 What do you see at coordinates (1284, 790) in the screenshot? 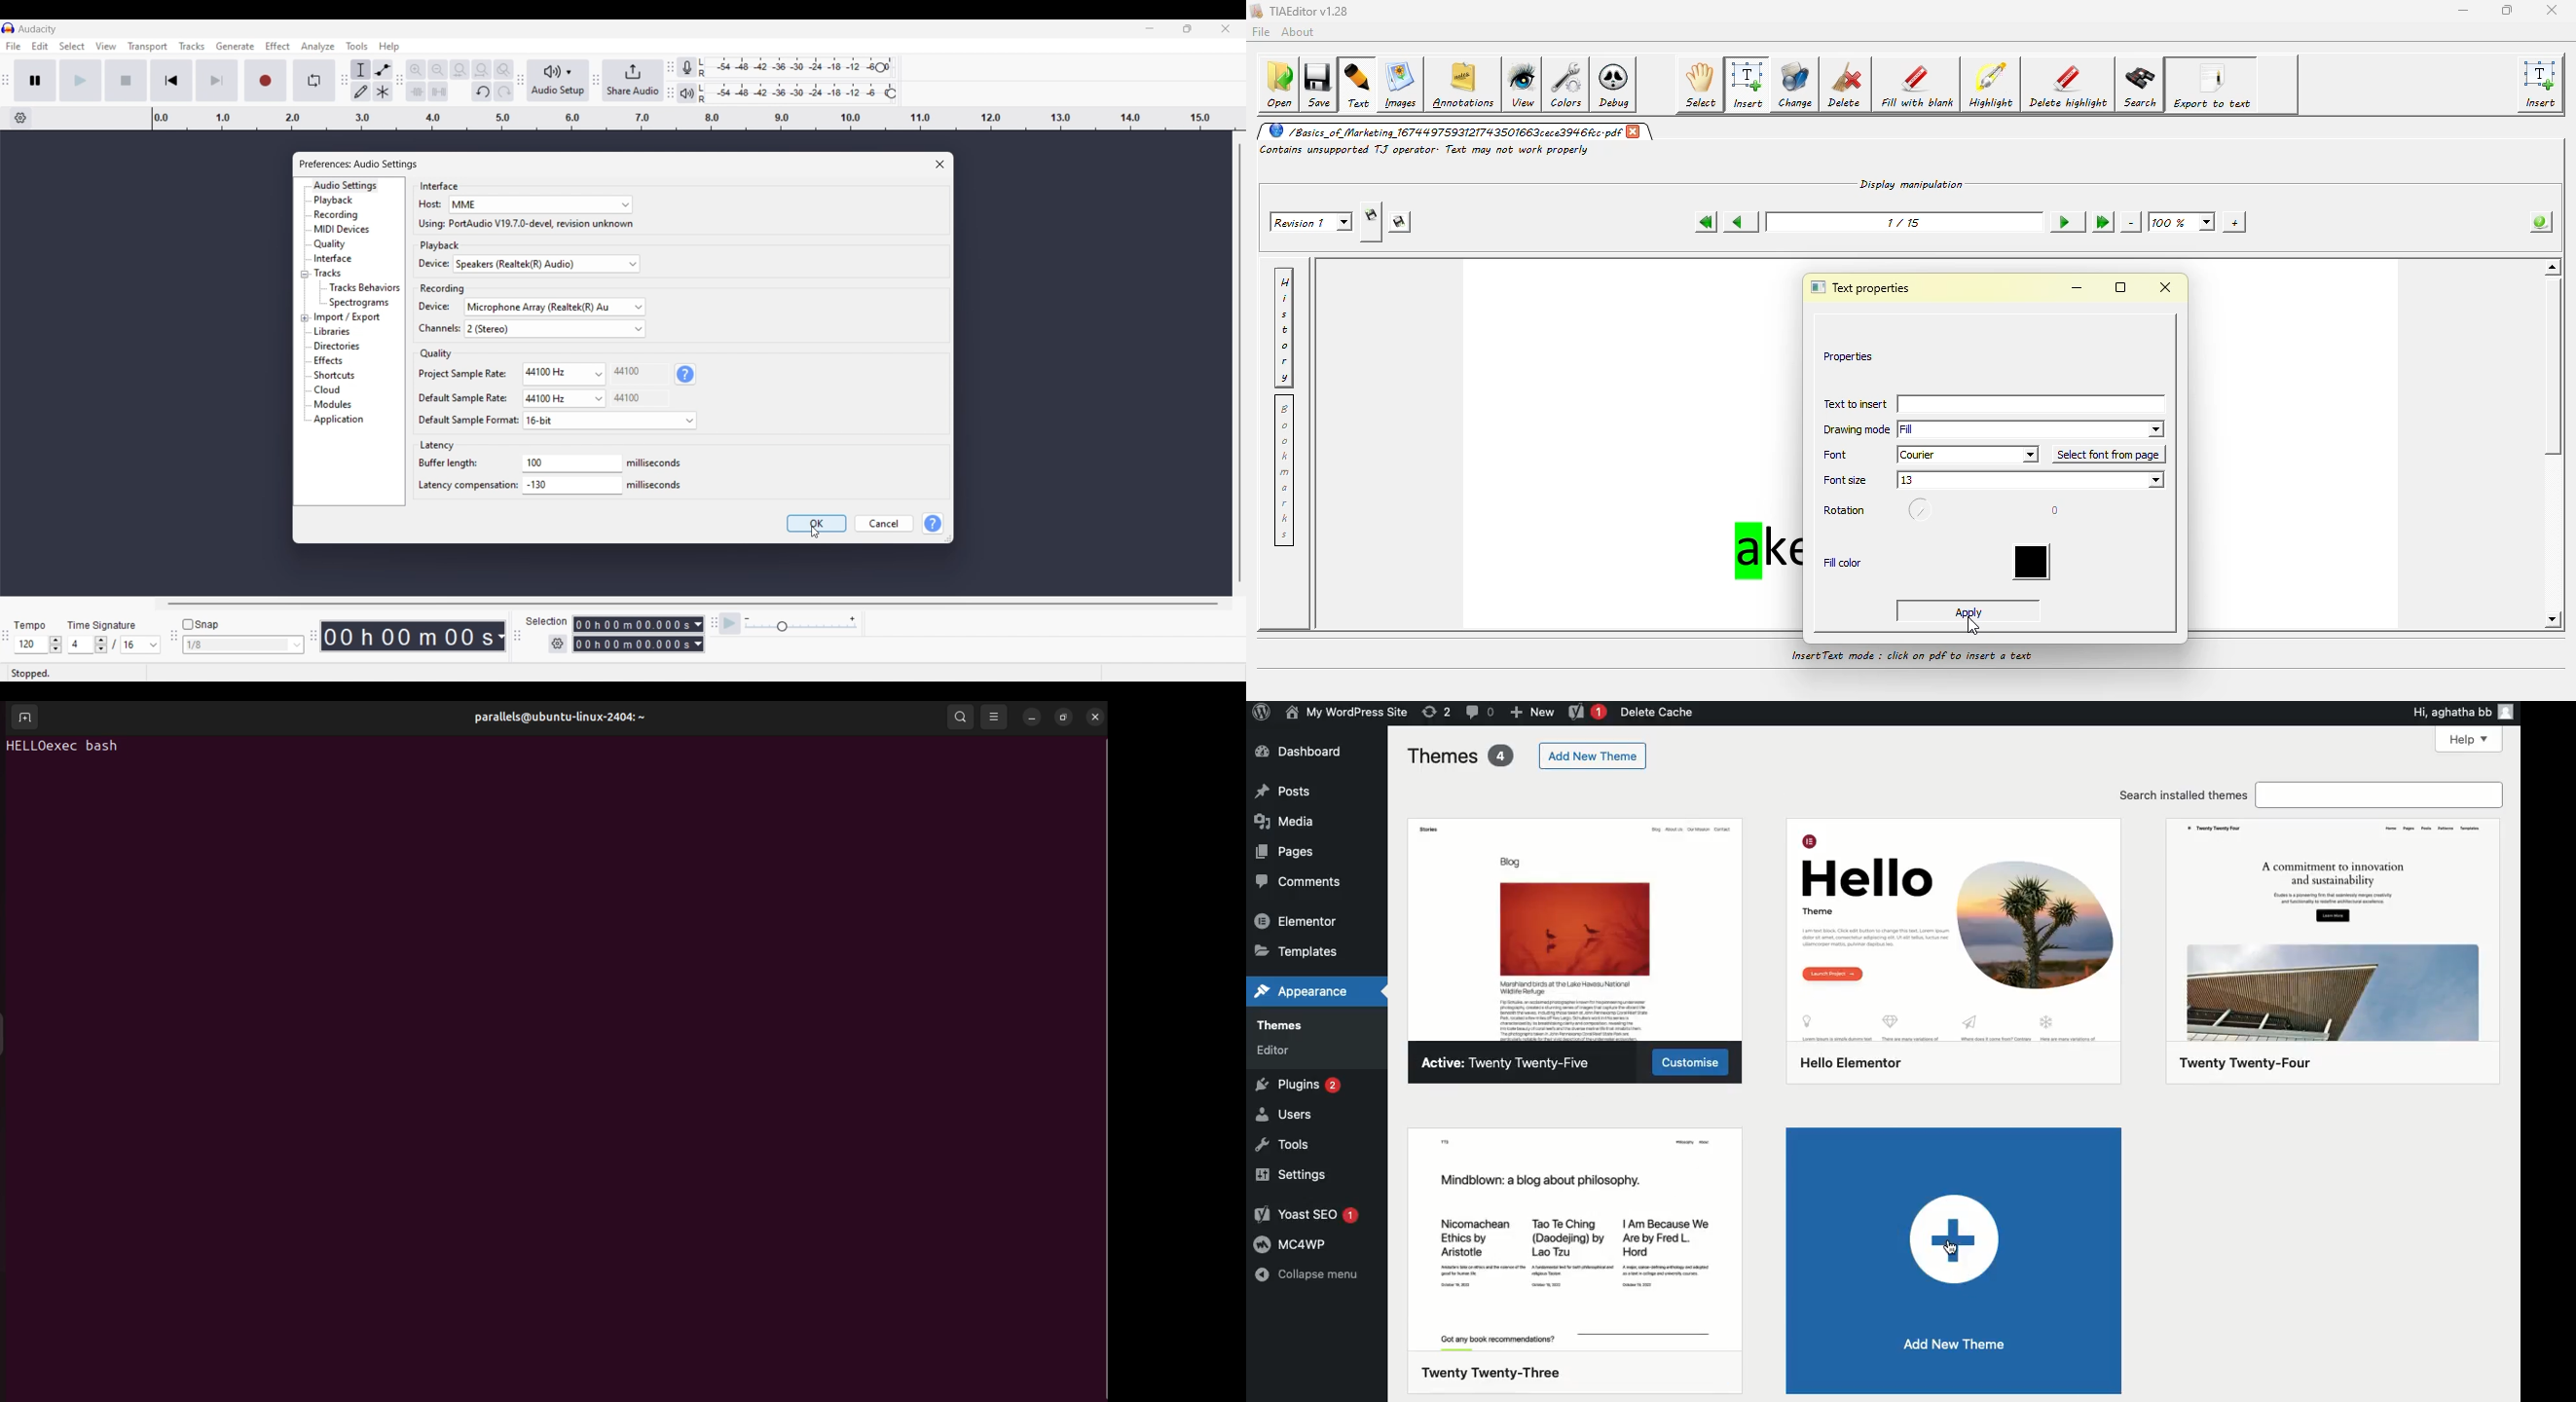
I see `Post` at bounding box center [1284, 790].